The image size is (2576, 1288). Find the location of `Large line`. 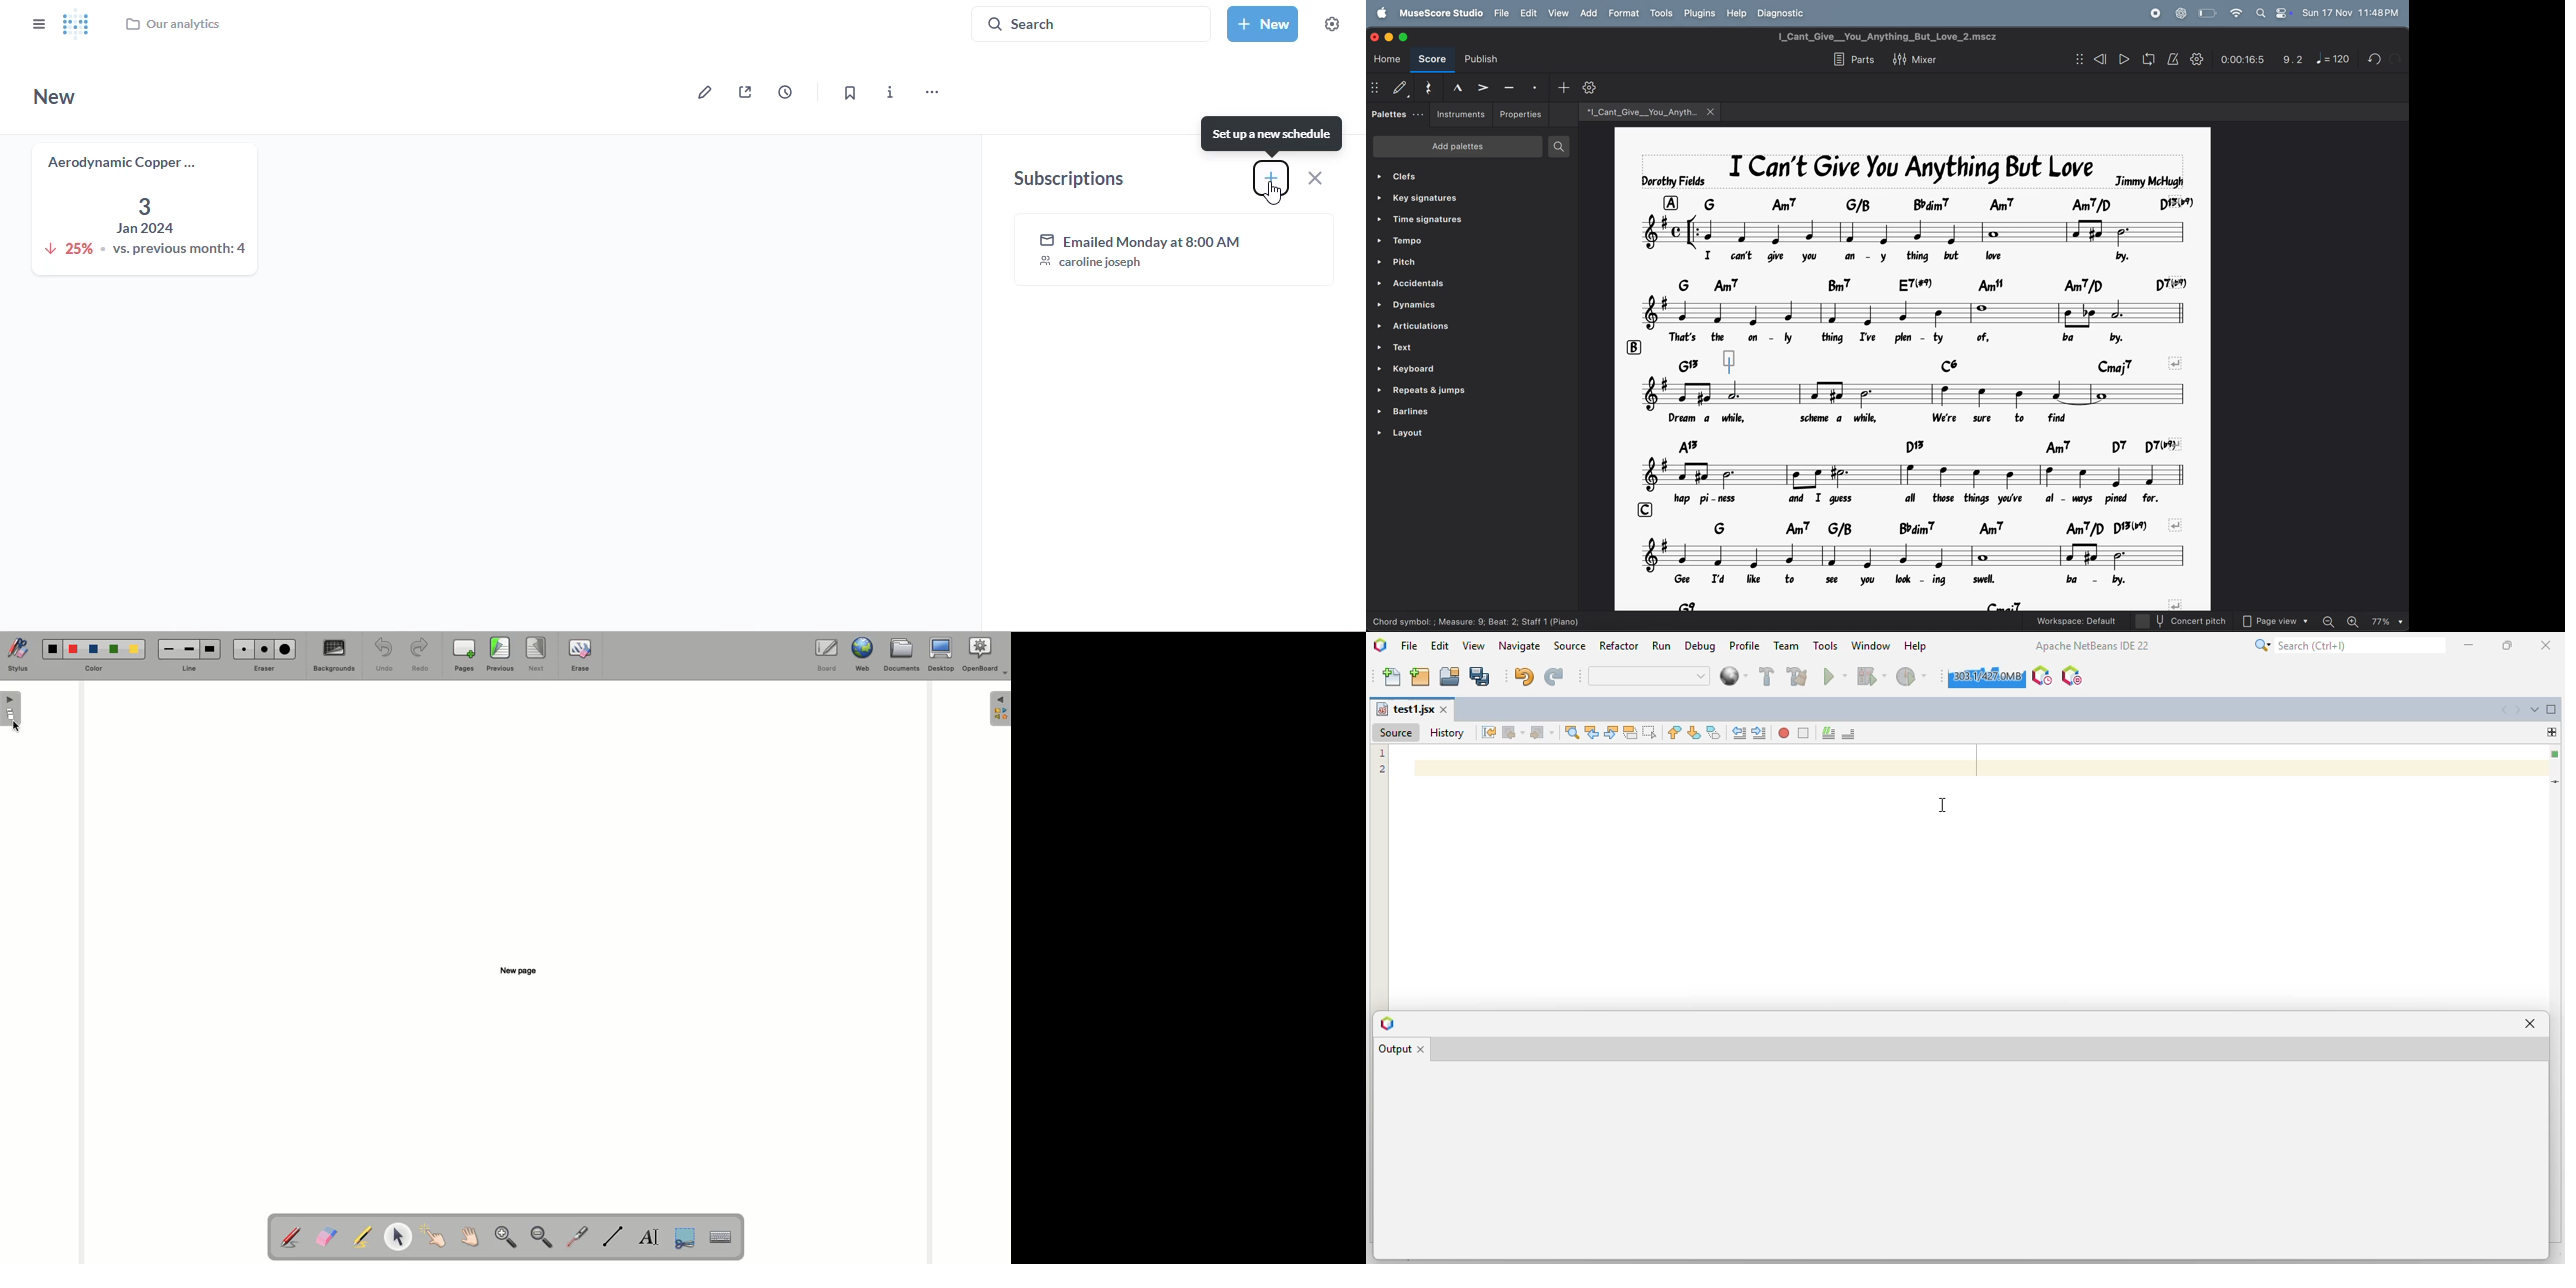

Large line is located at coordinates (210, 650).